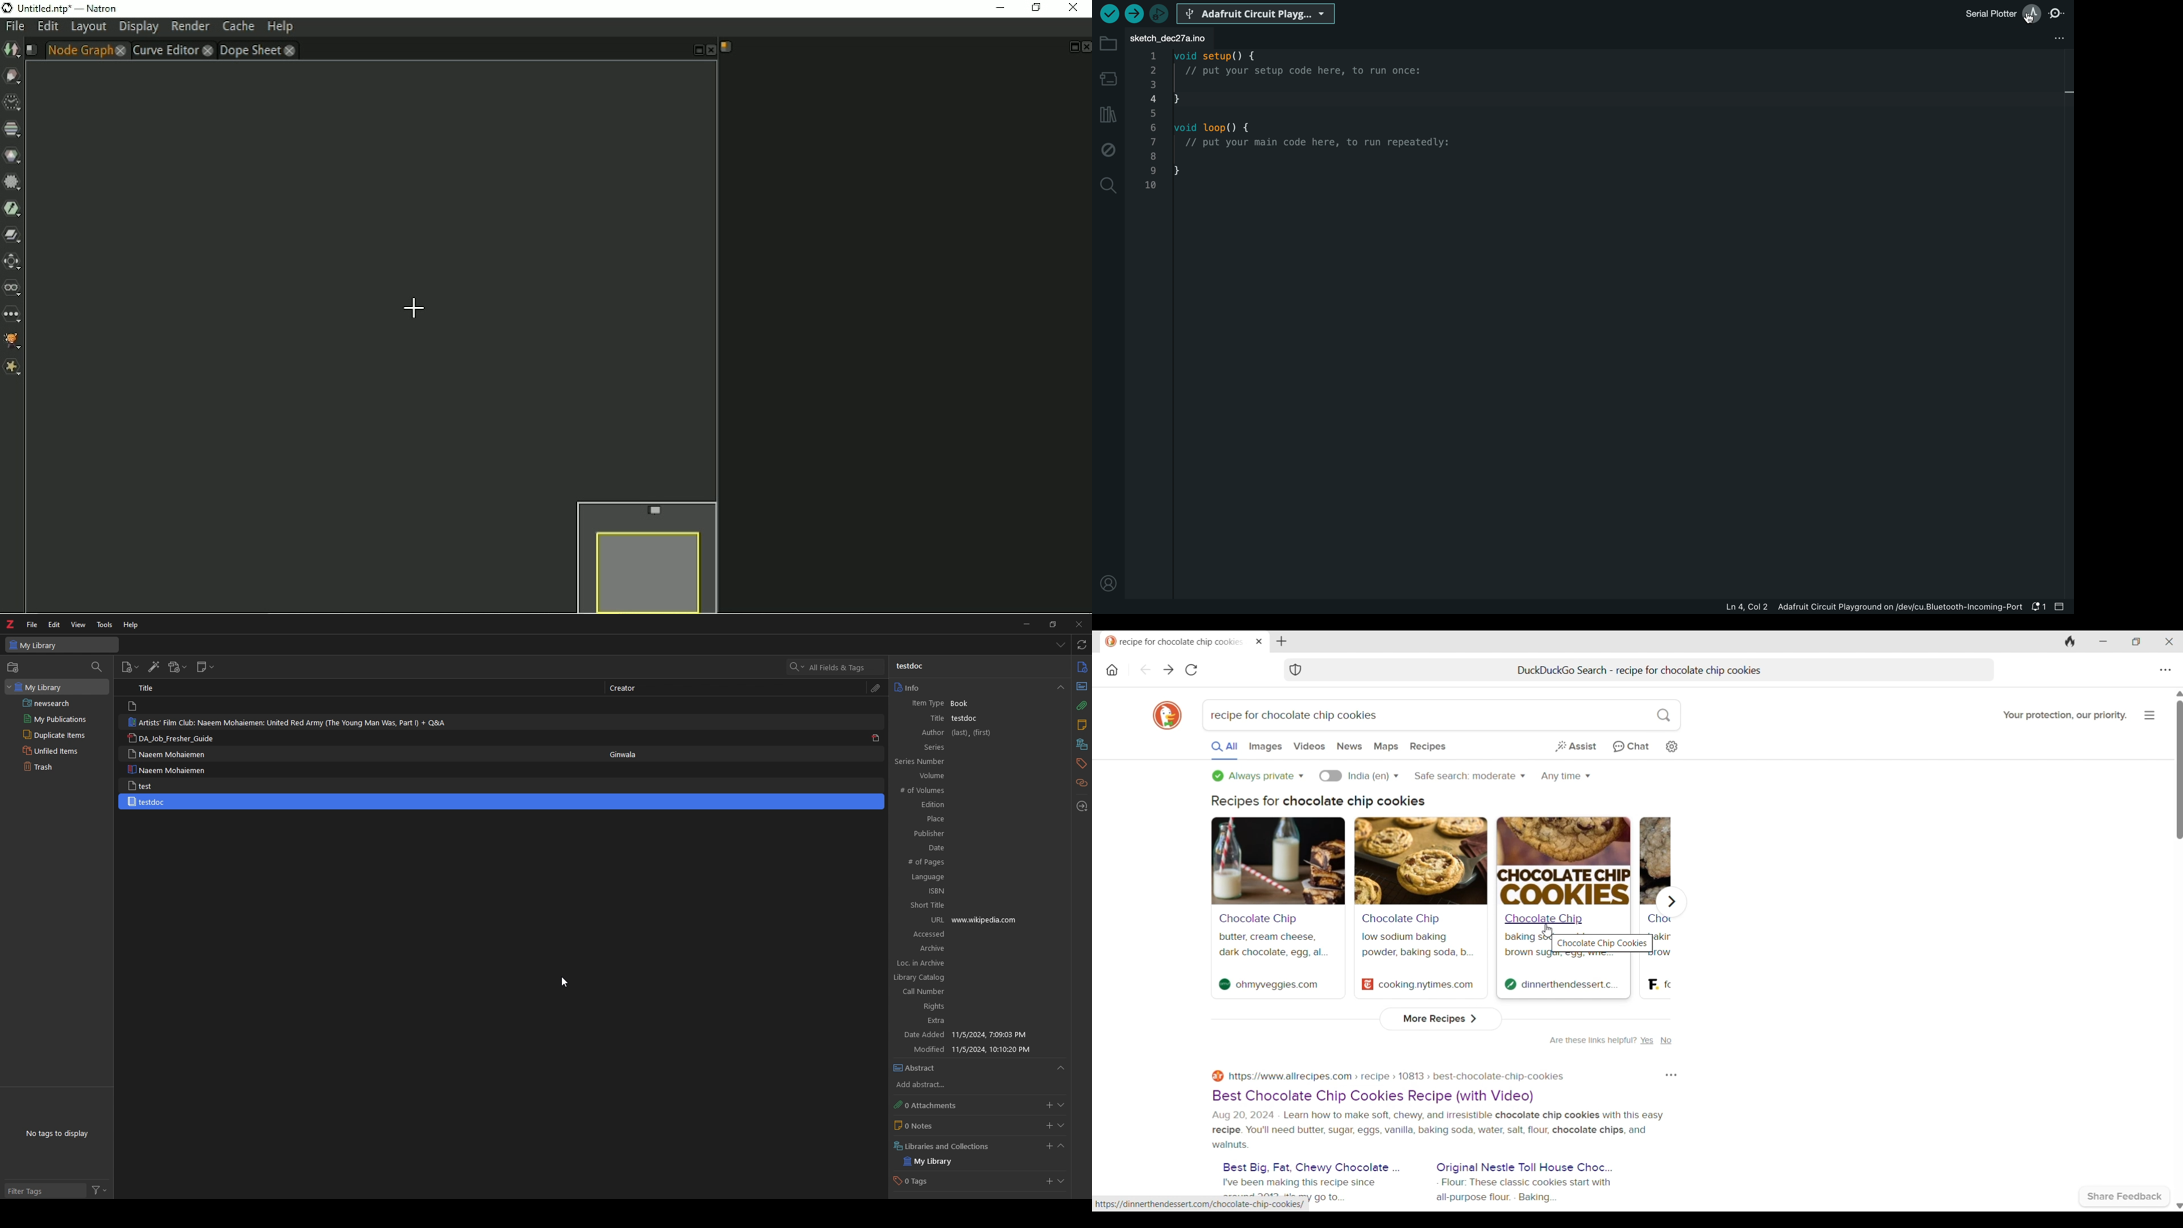 The height and width of the screenshot is (1232, 2184). Describe the element at coordinates (963, 848) in the screenshot. I see `Date` at that location.